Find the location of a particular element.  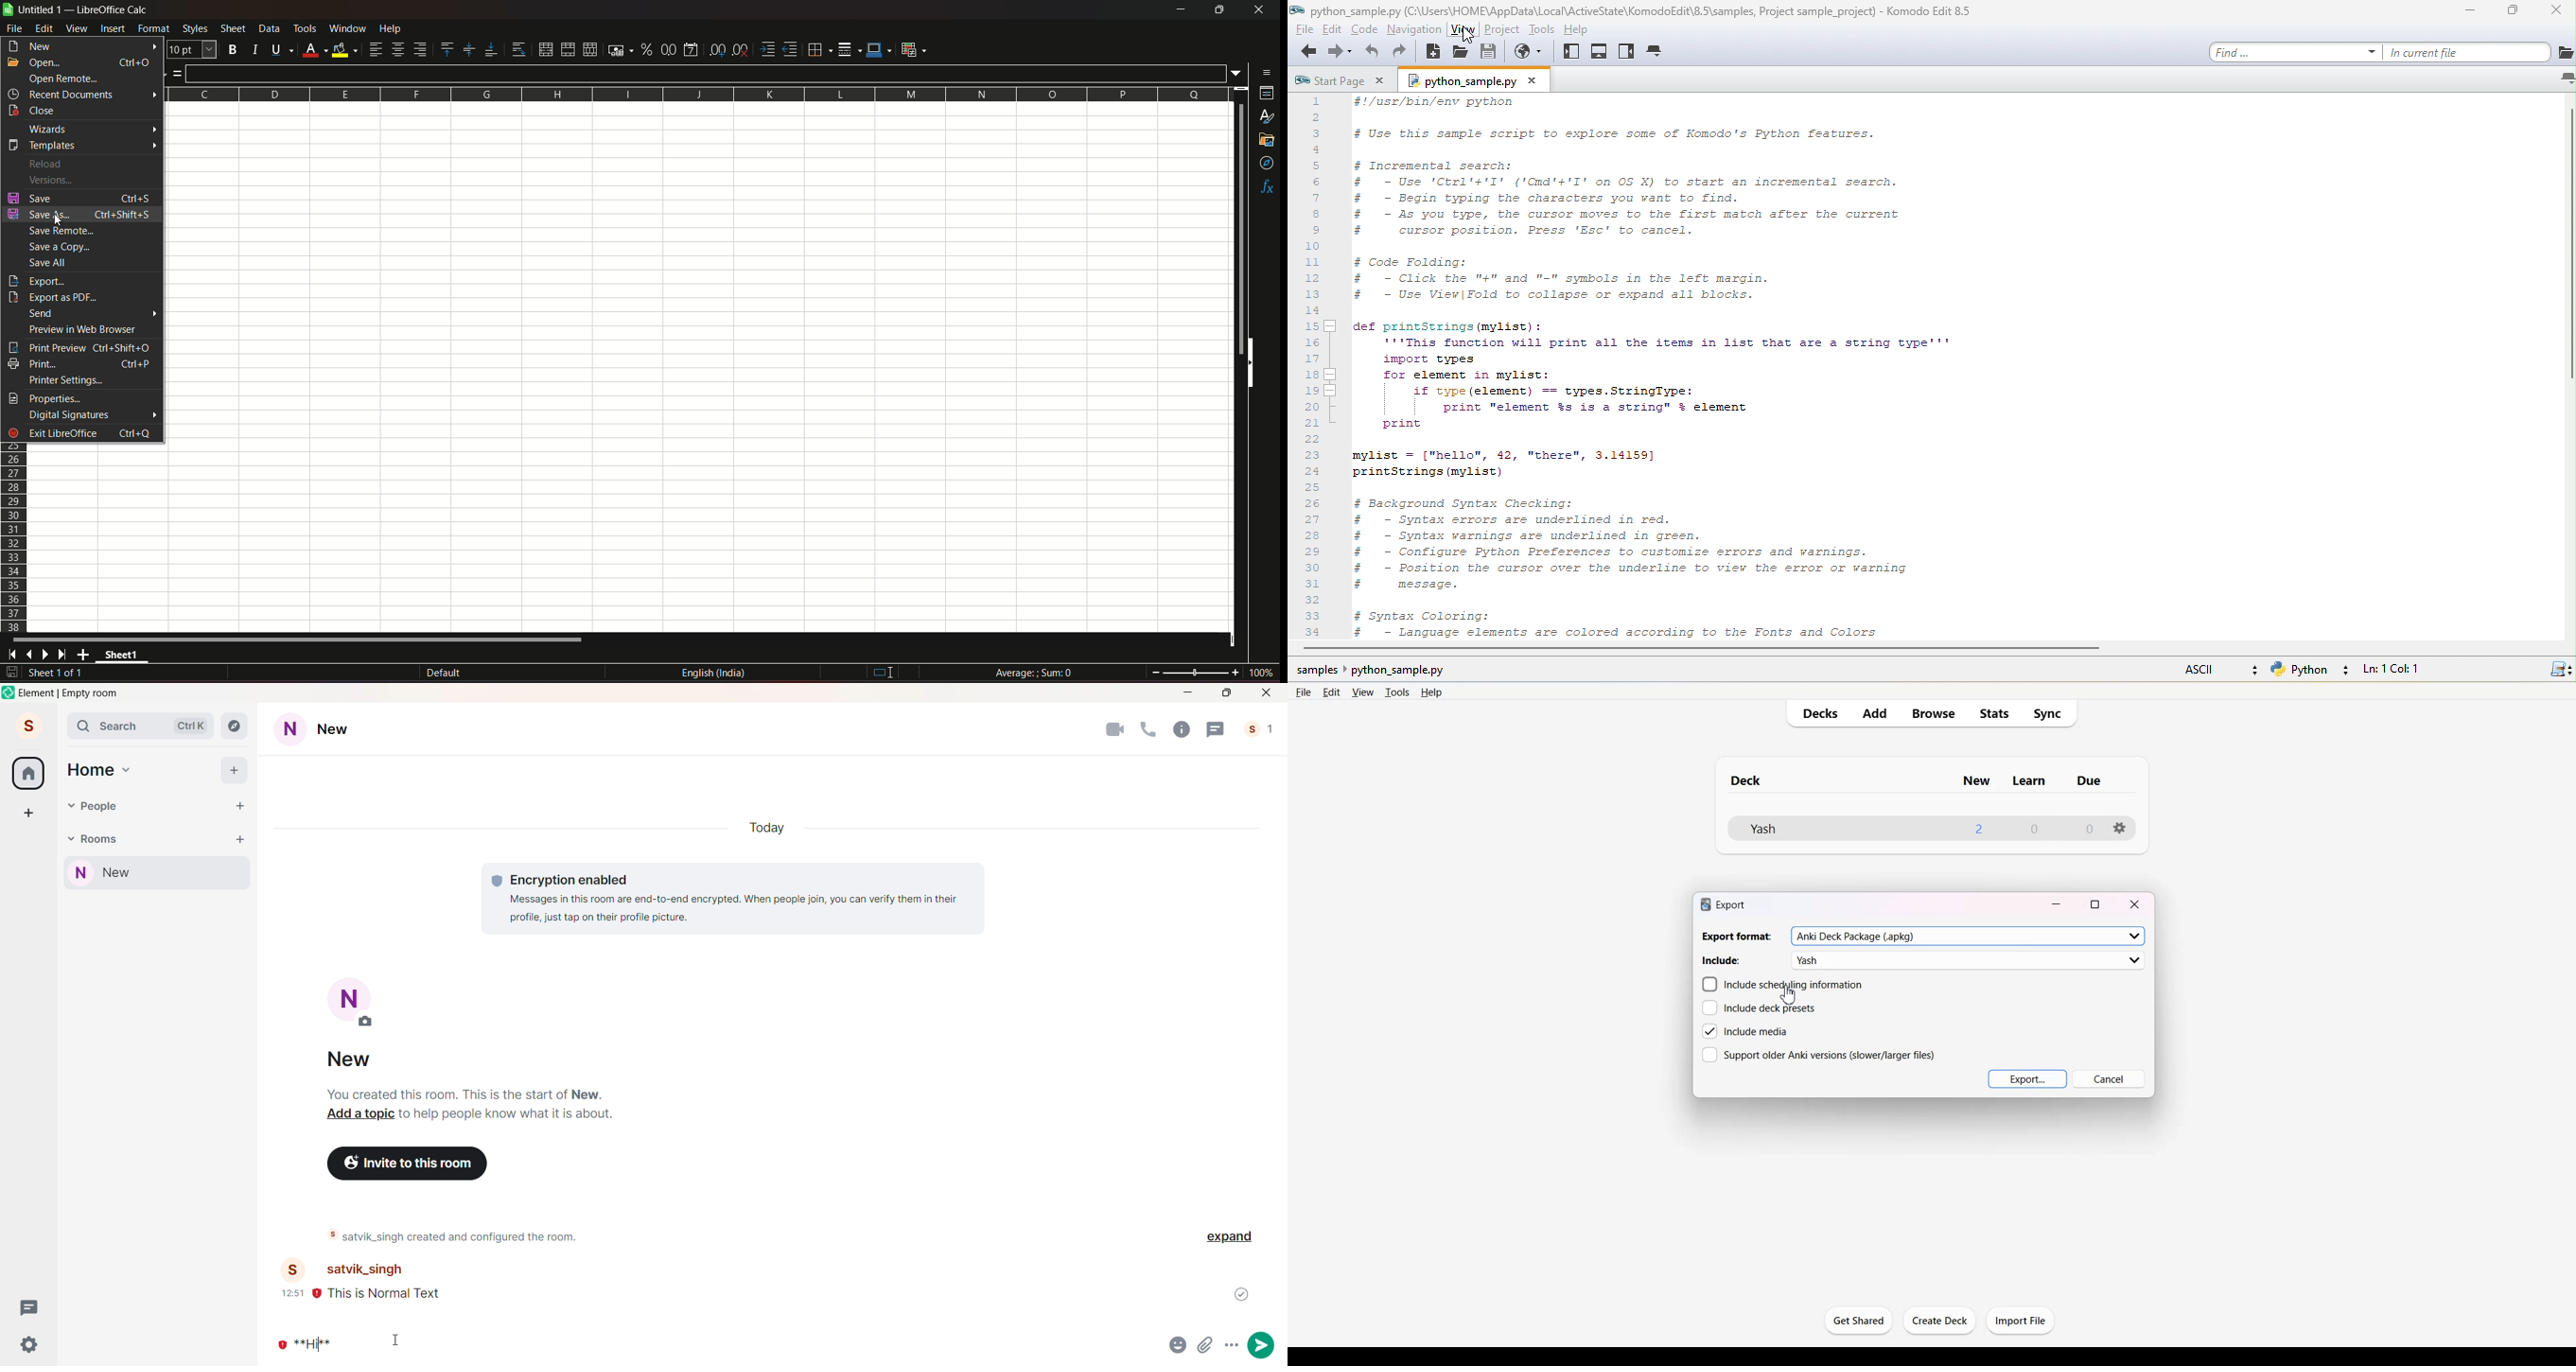

send is located at coordinates (1261, 1345).